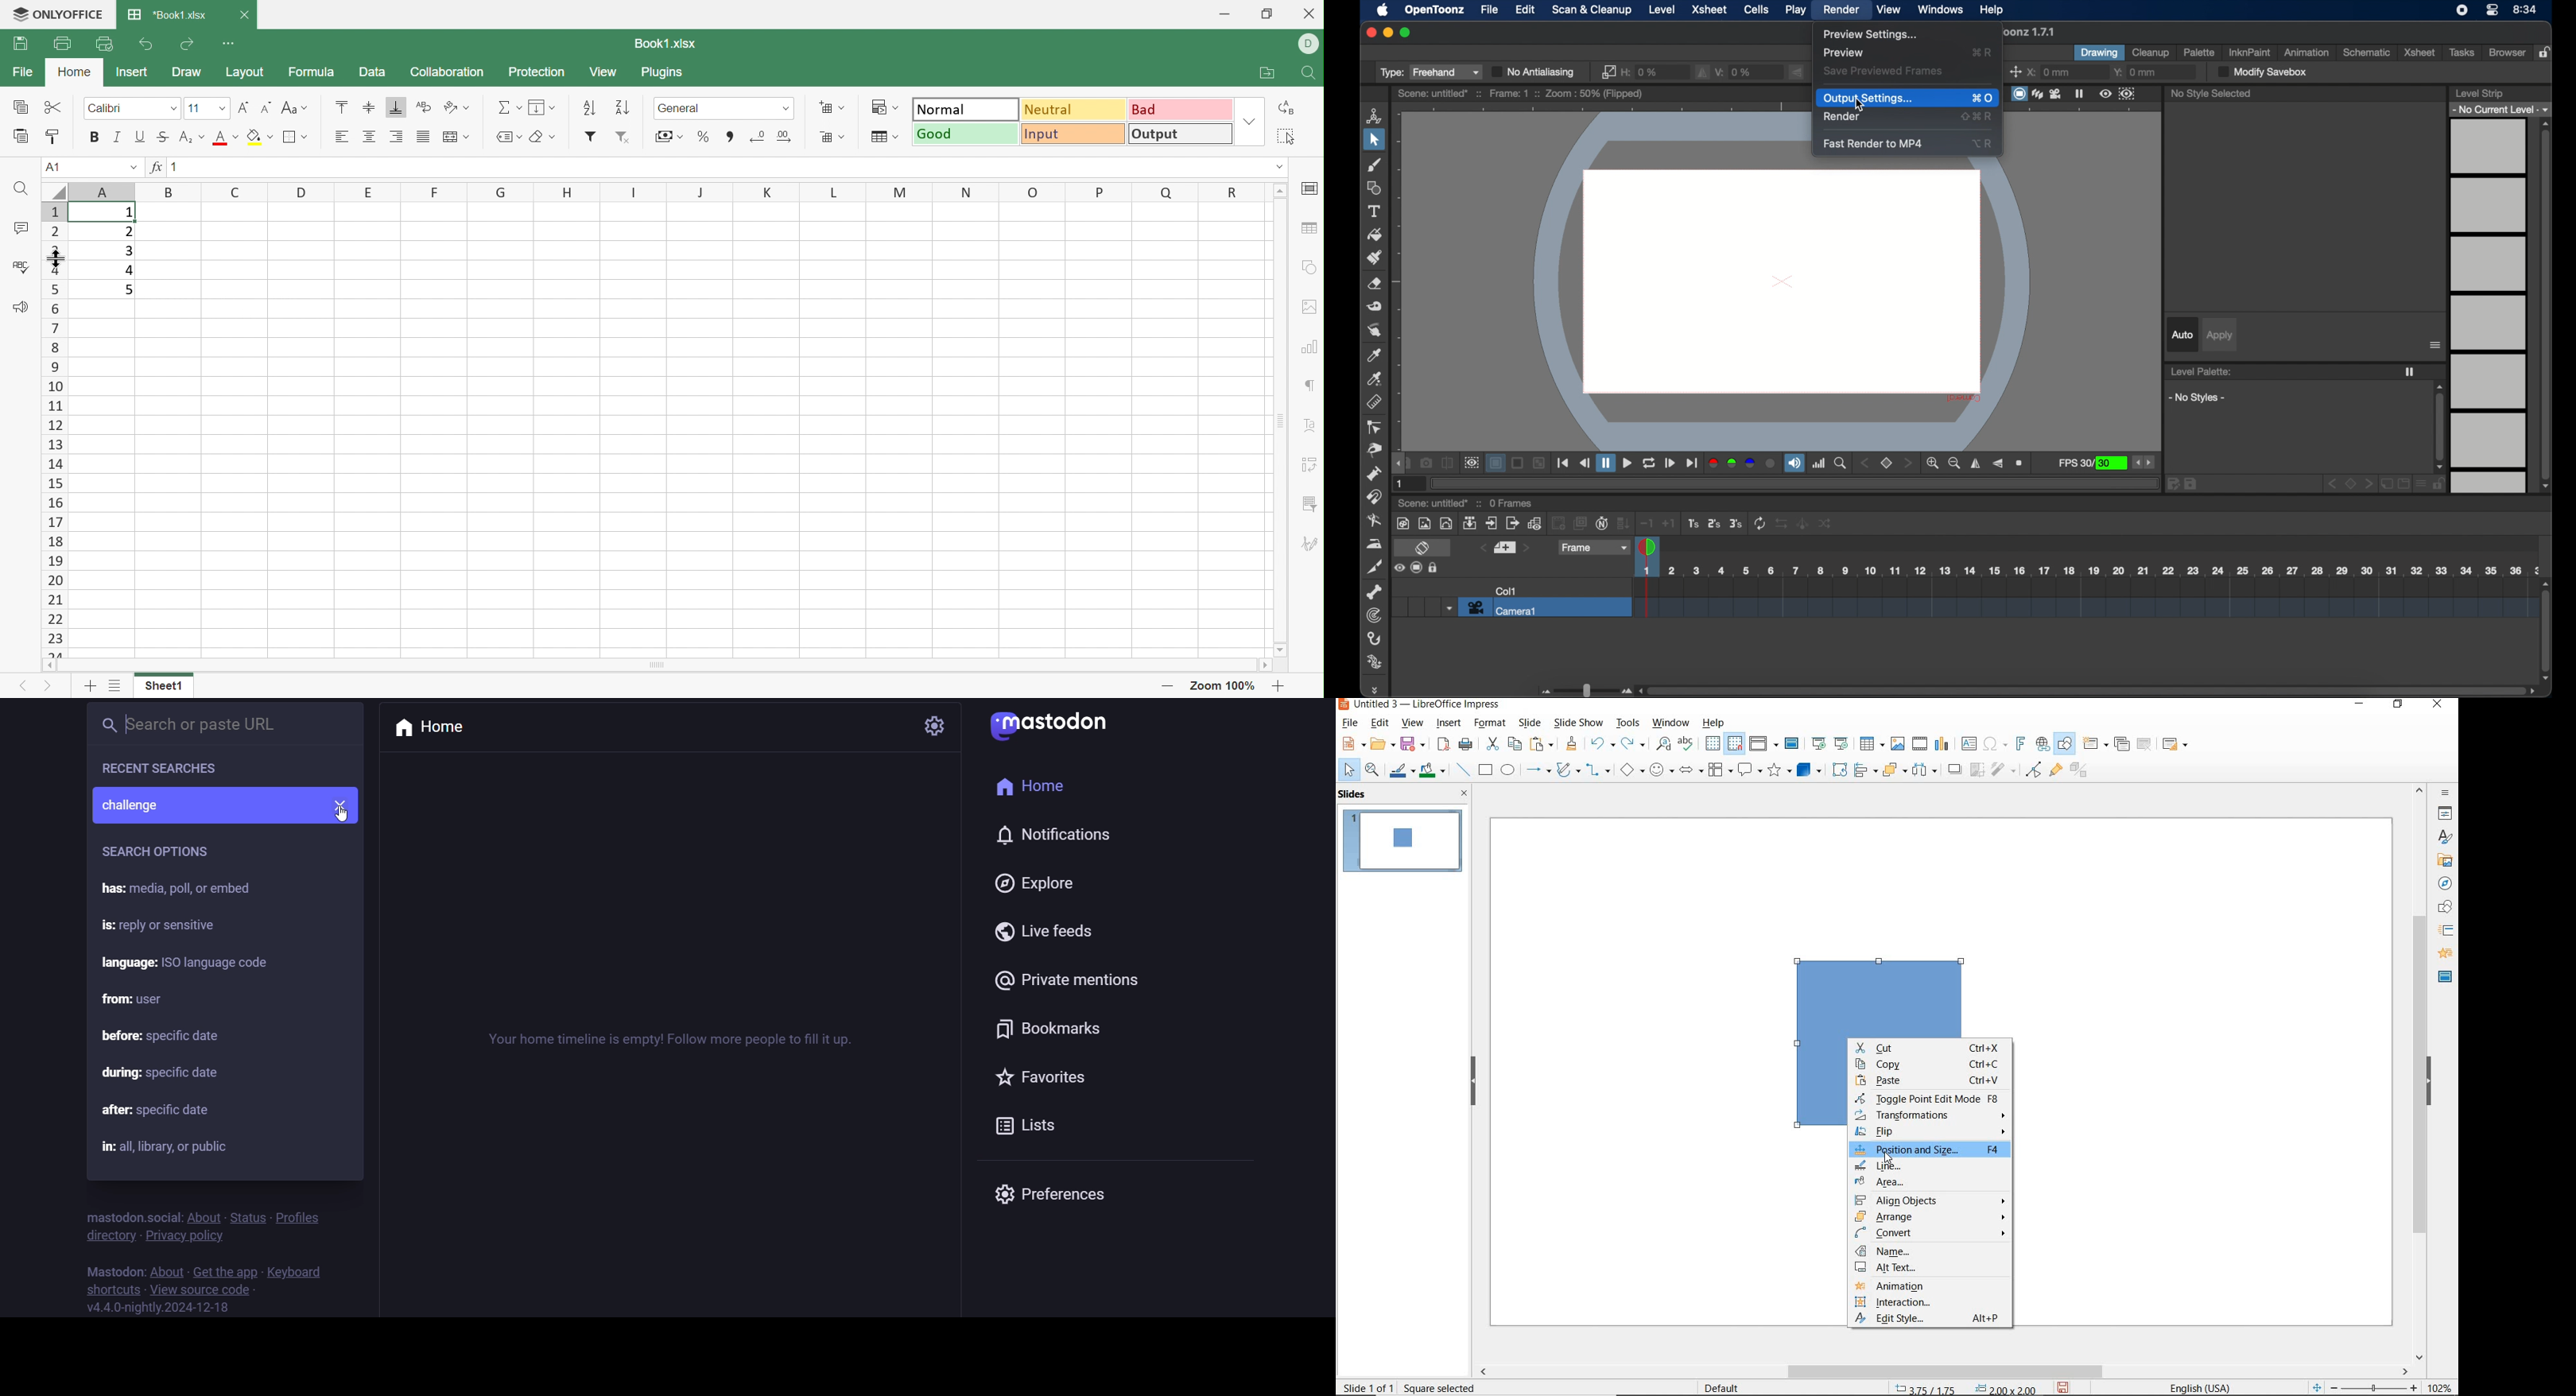  I want to click on , so click(1540, 463).